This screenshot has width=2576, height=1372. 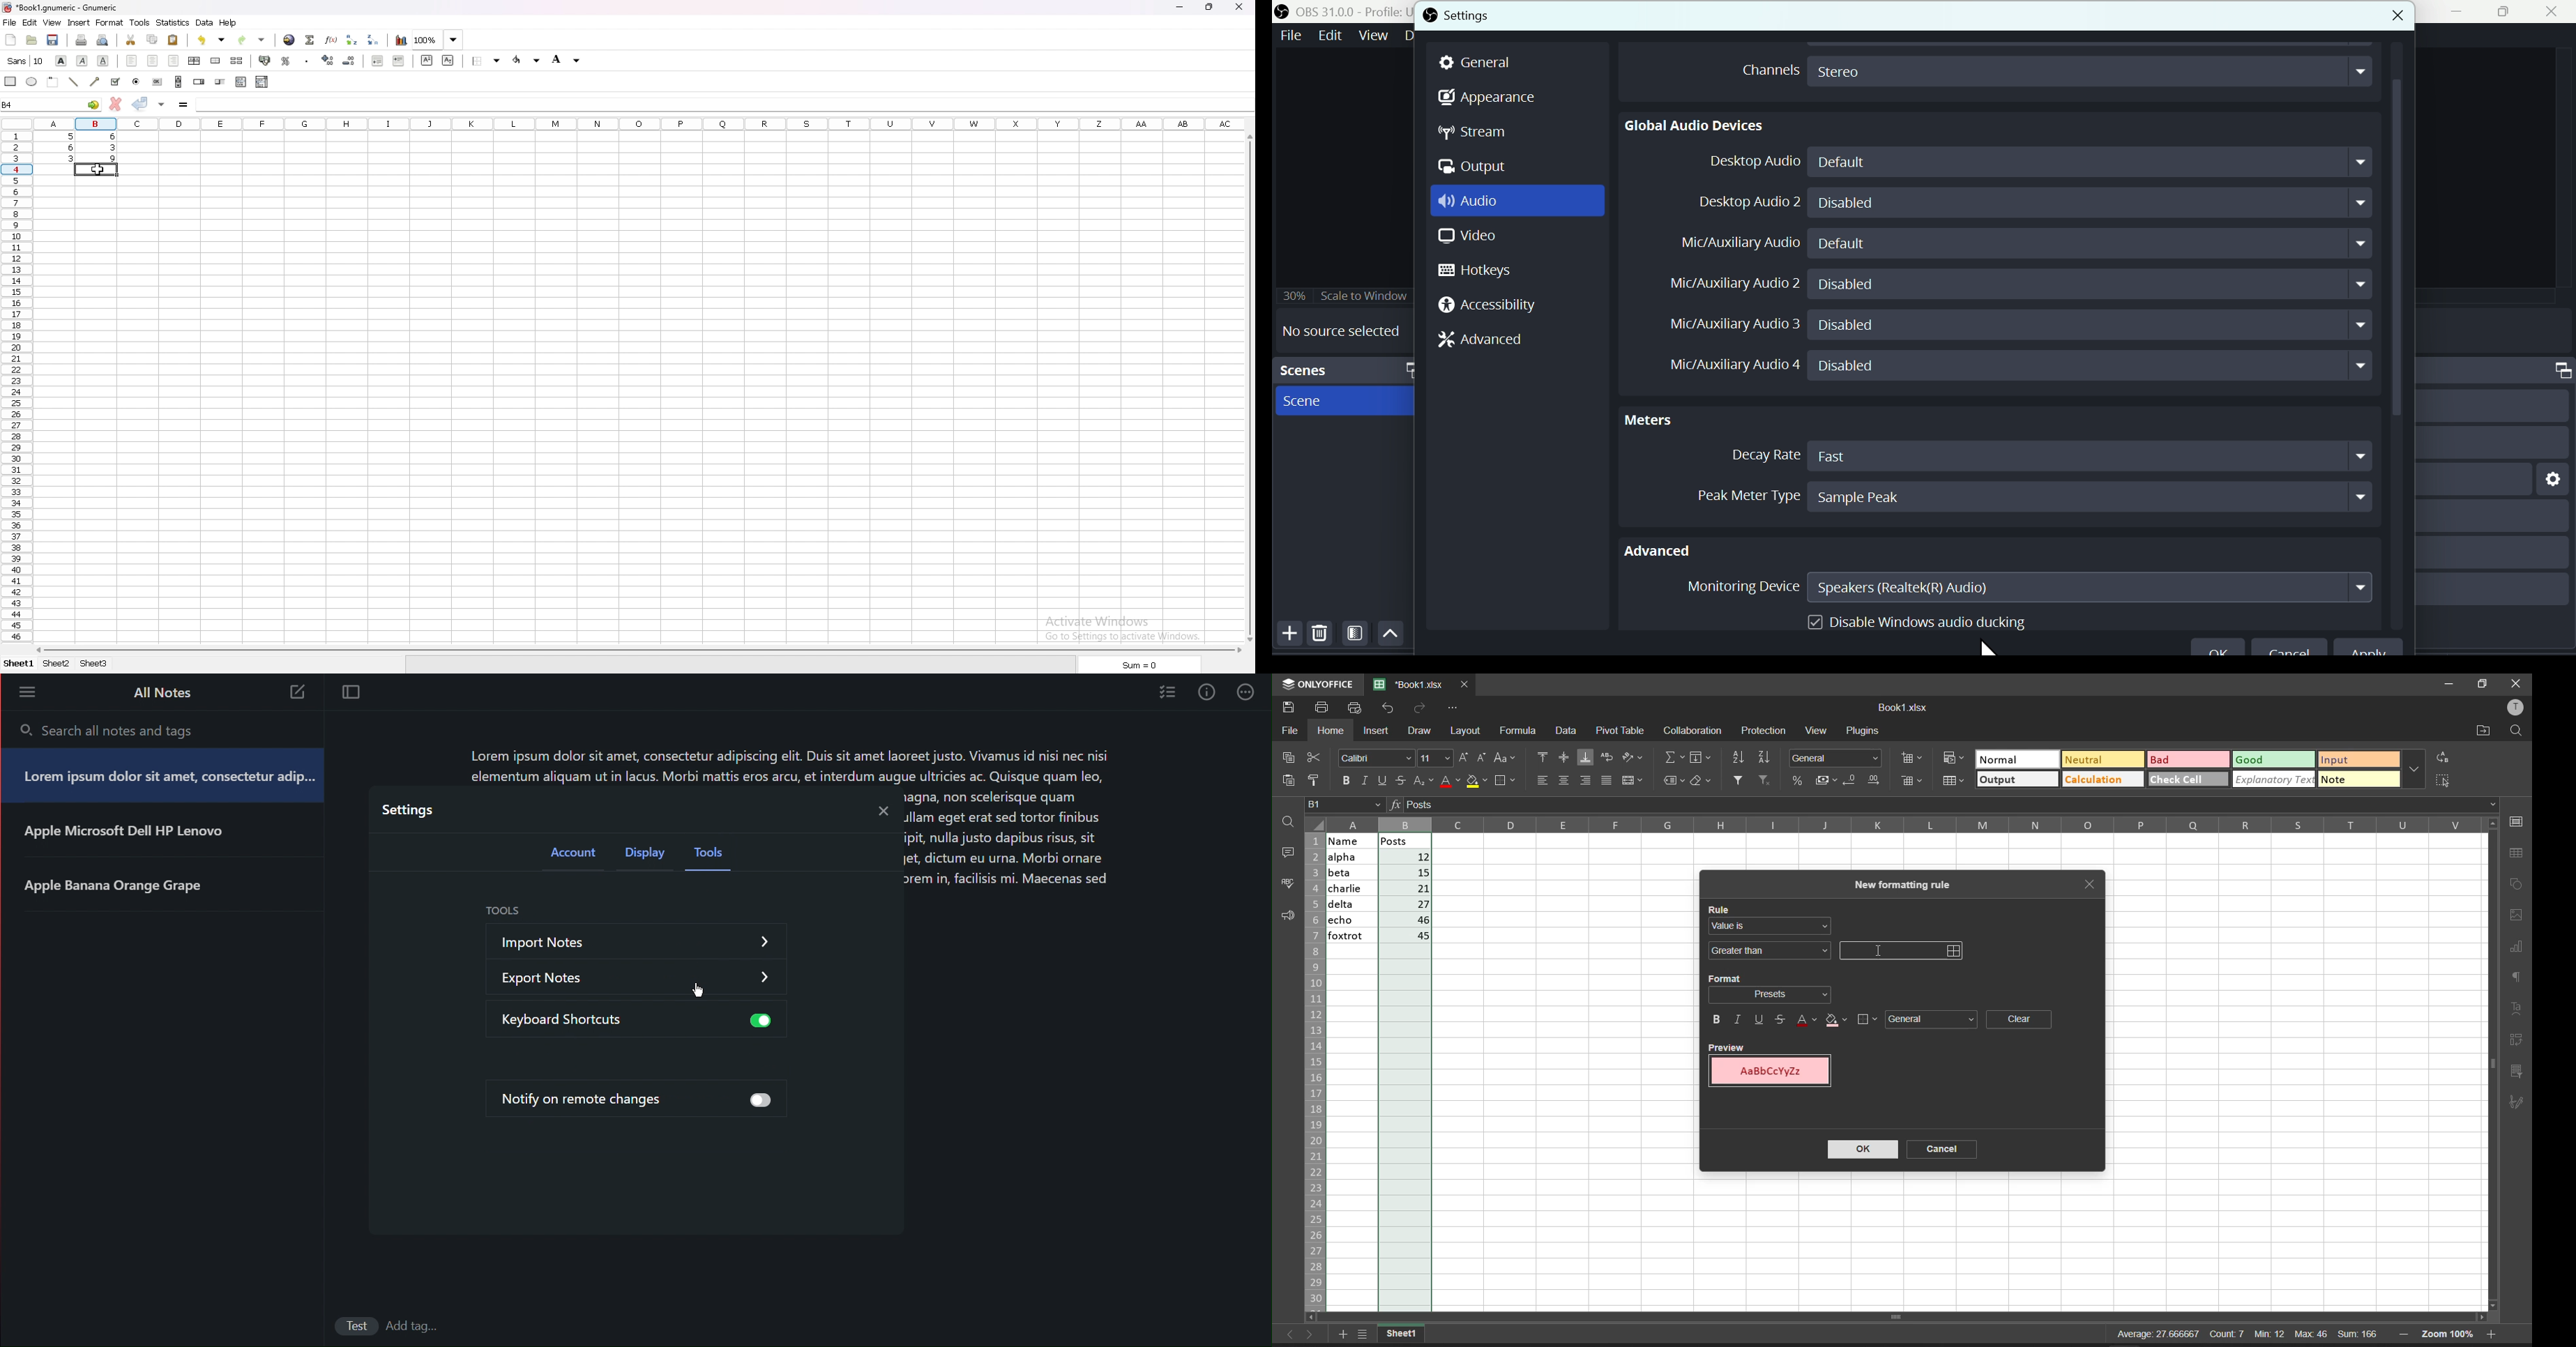 What do you see at coordinates (1366, 295) in the screenshot?
I see `Scale to window` at bounding box center [1366, 295].